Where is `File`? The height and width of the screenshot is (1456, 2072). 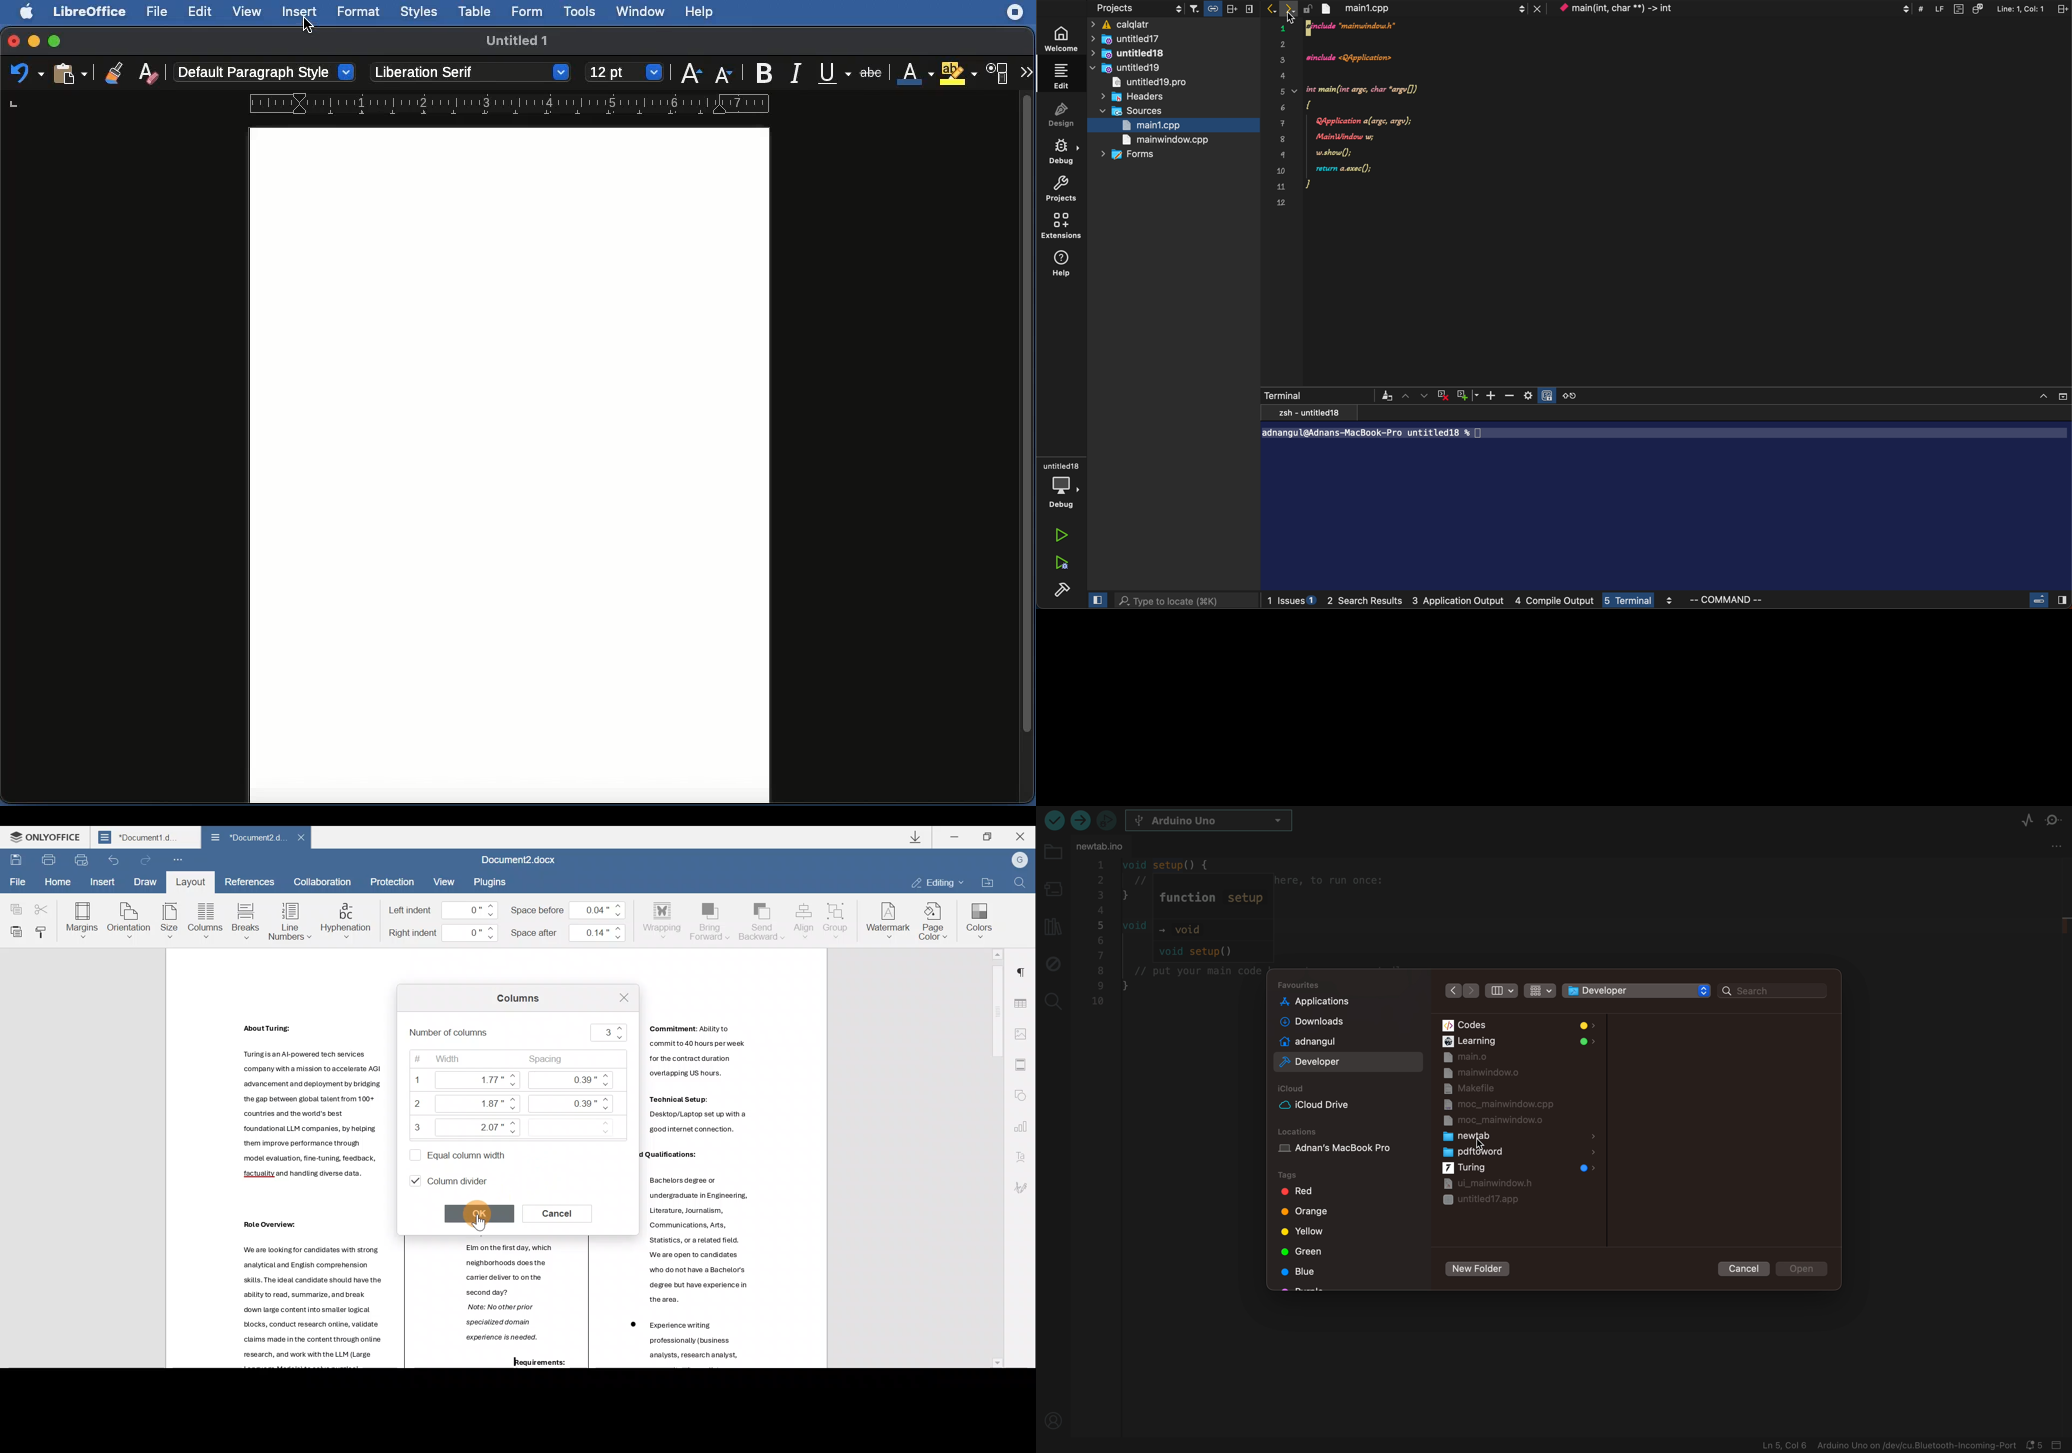
File is located at coordinates (159, 12).